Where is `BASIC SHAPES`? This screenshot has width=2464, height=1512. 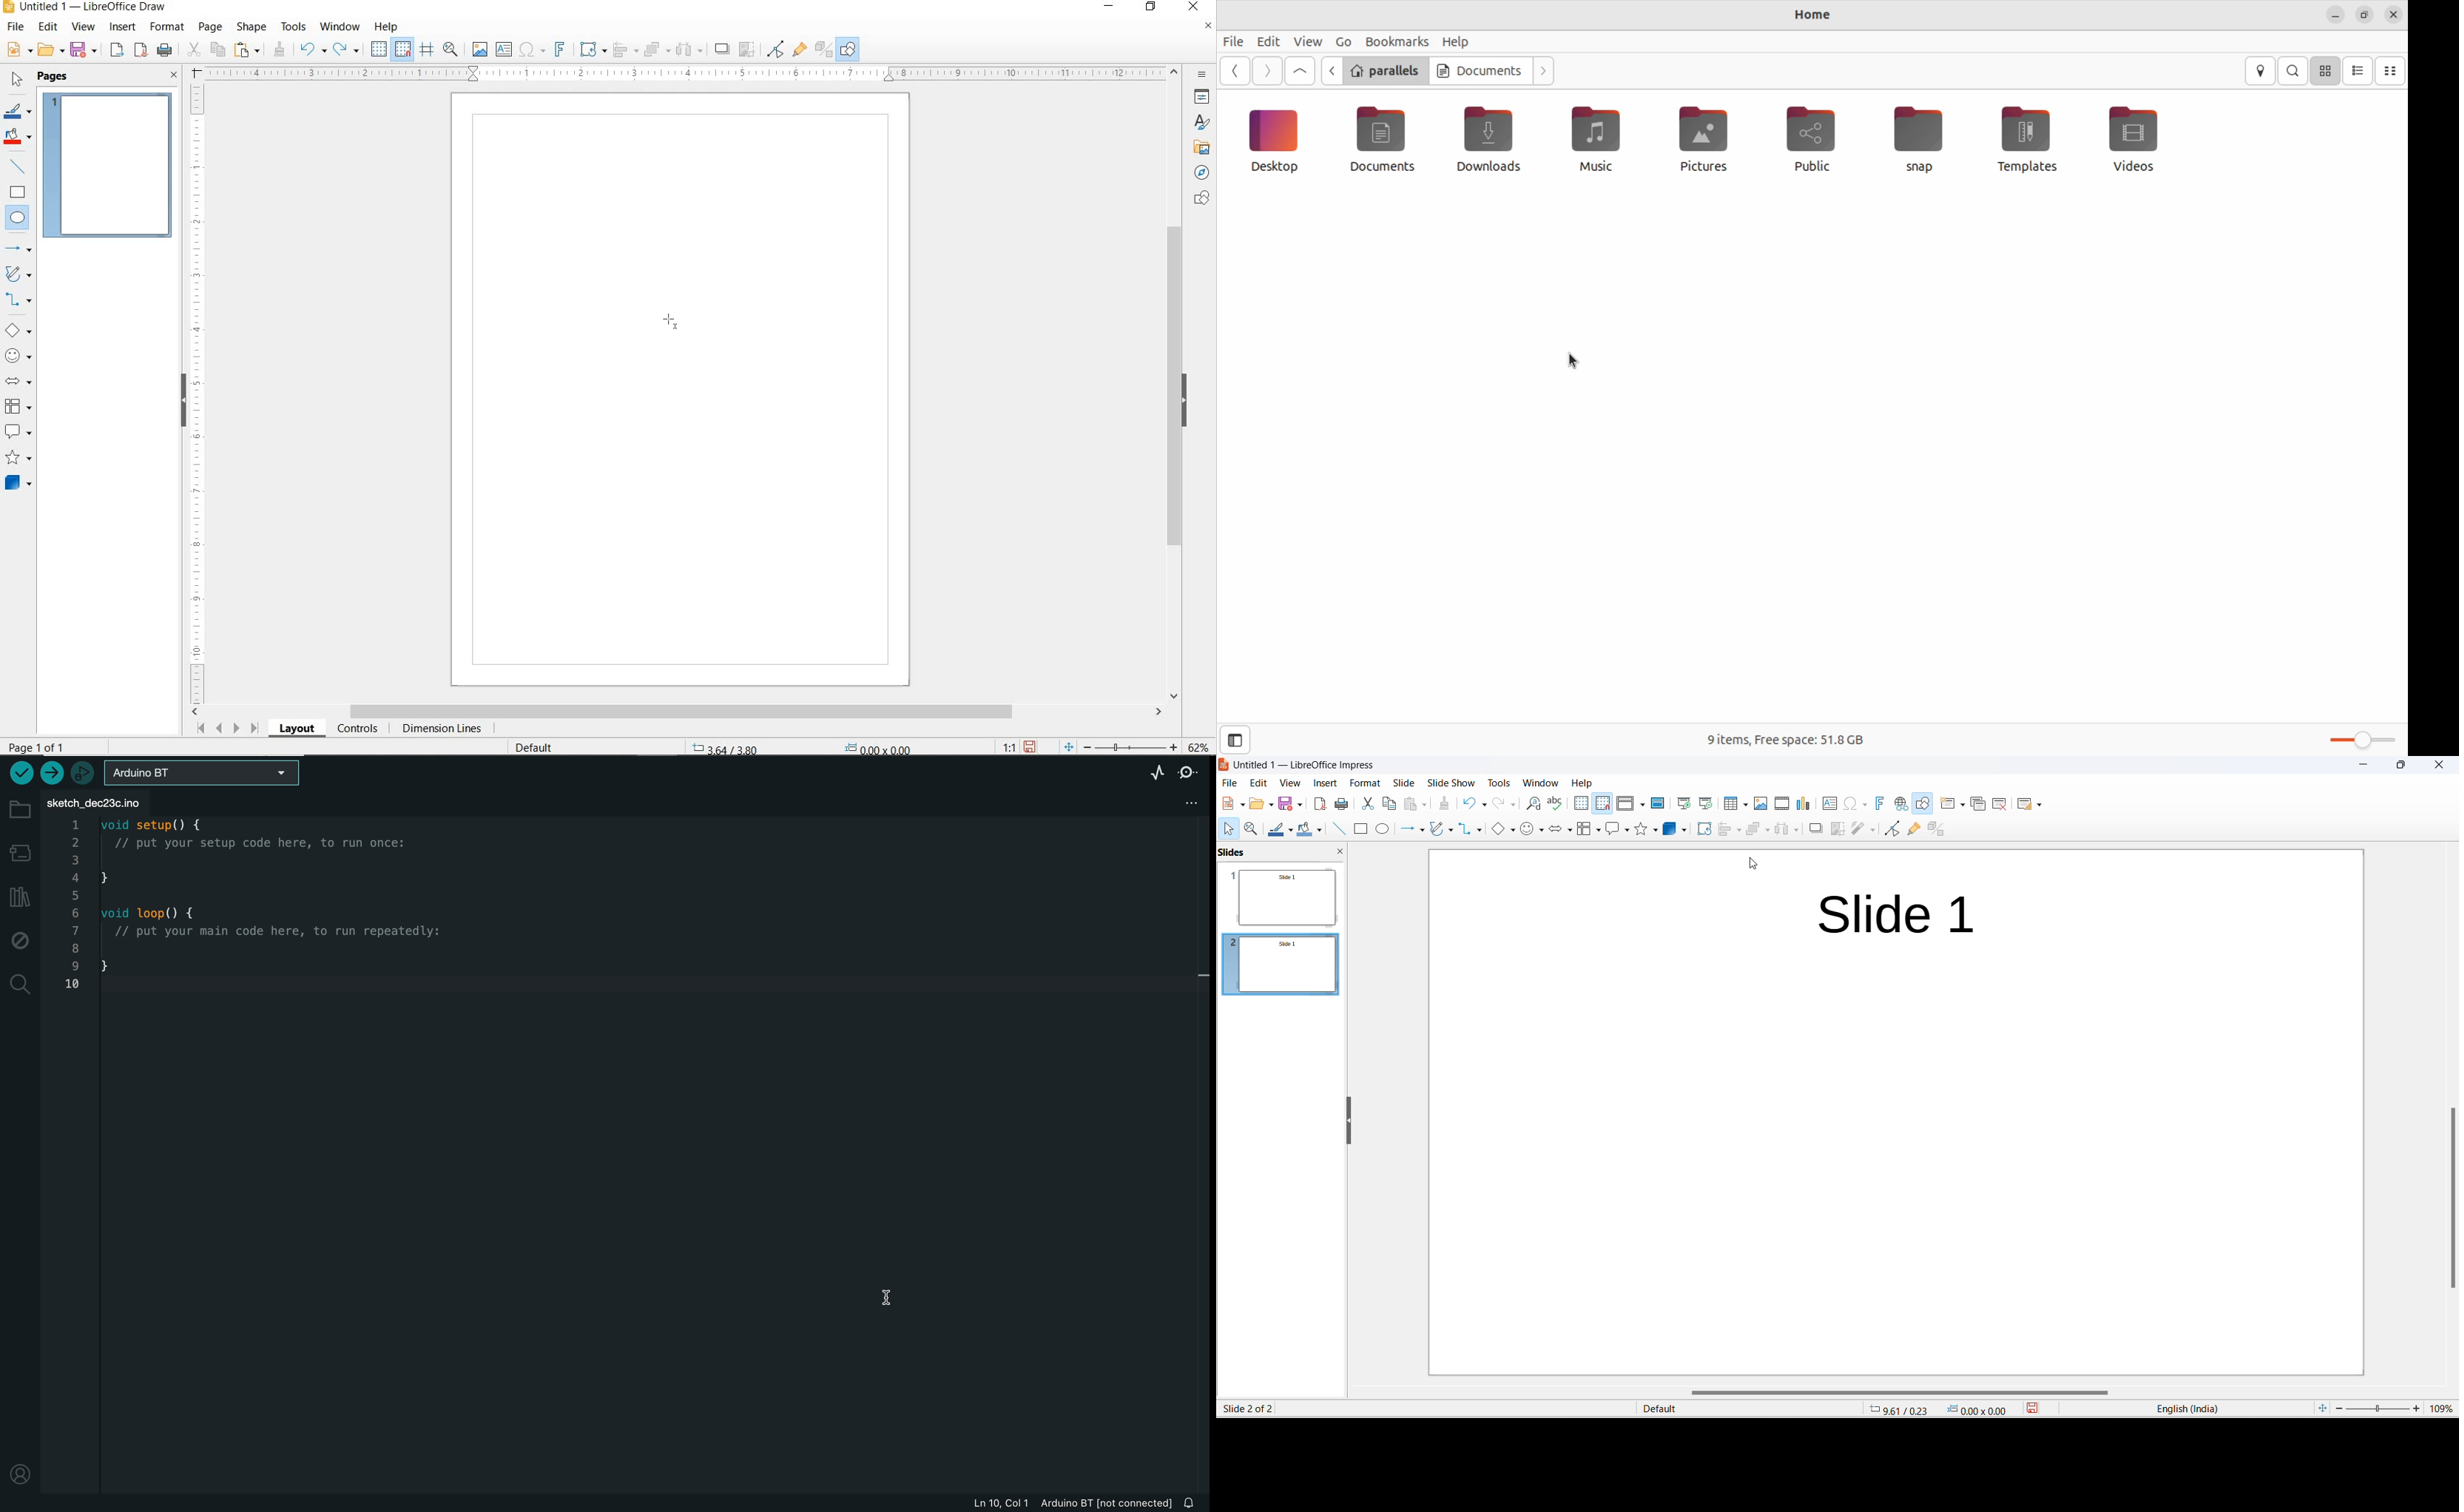
BASIC SHAPES is located at coordinates (19, 332).